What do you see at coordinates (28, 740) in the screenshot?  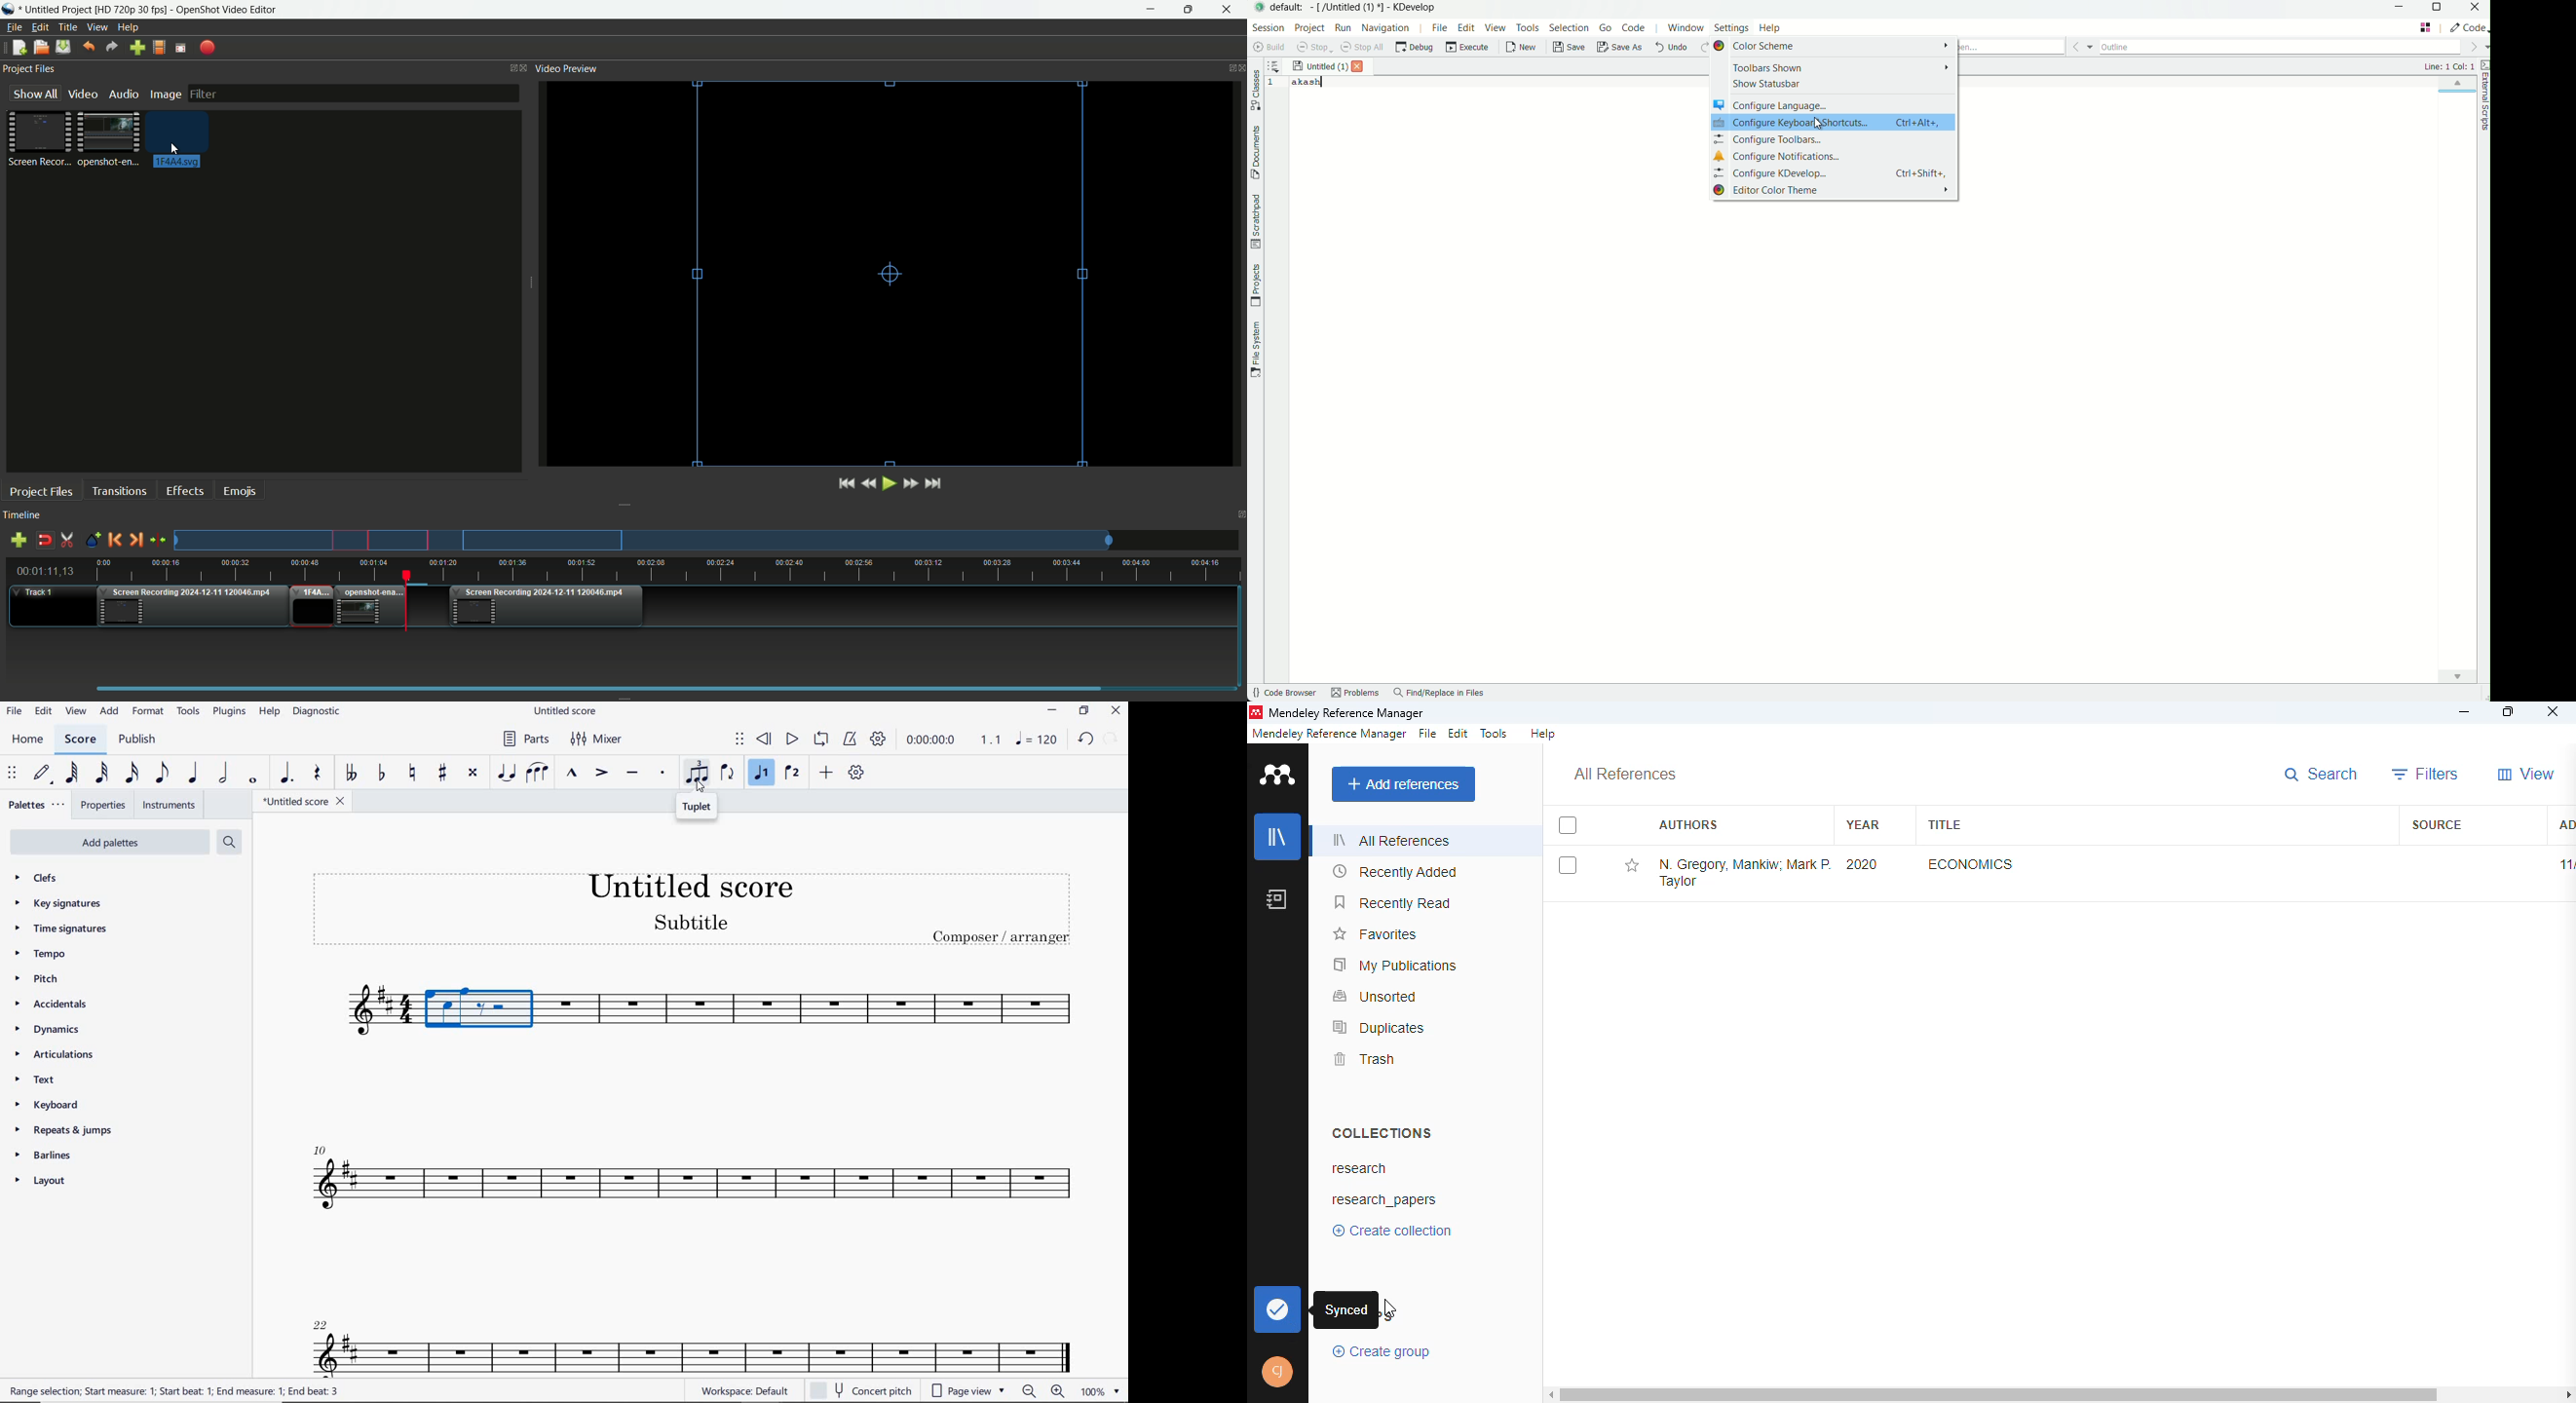 I see `HOME` at bounding box center [28, 740].